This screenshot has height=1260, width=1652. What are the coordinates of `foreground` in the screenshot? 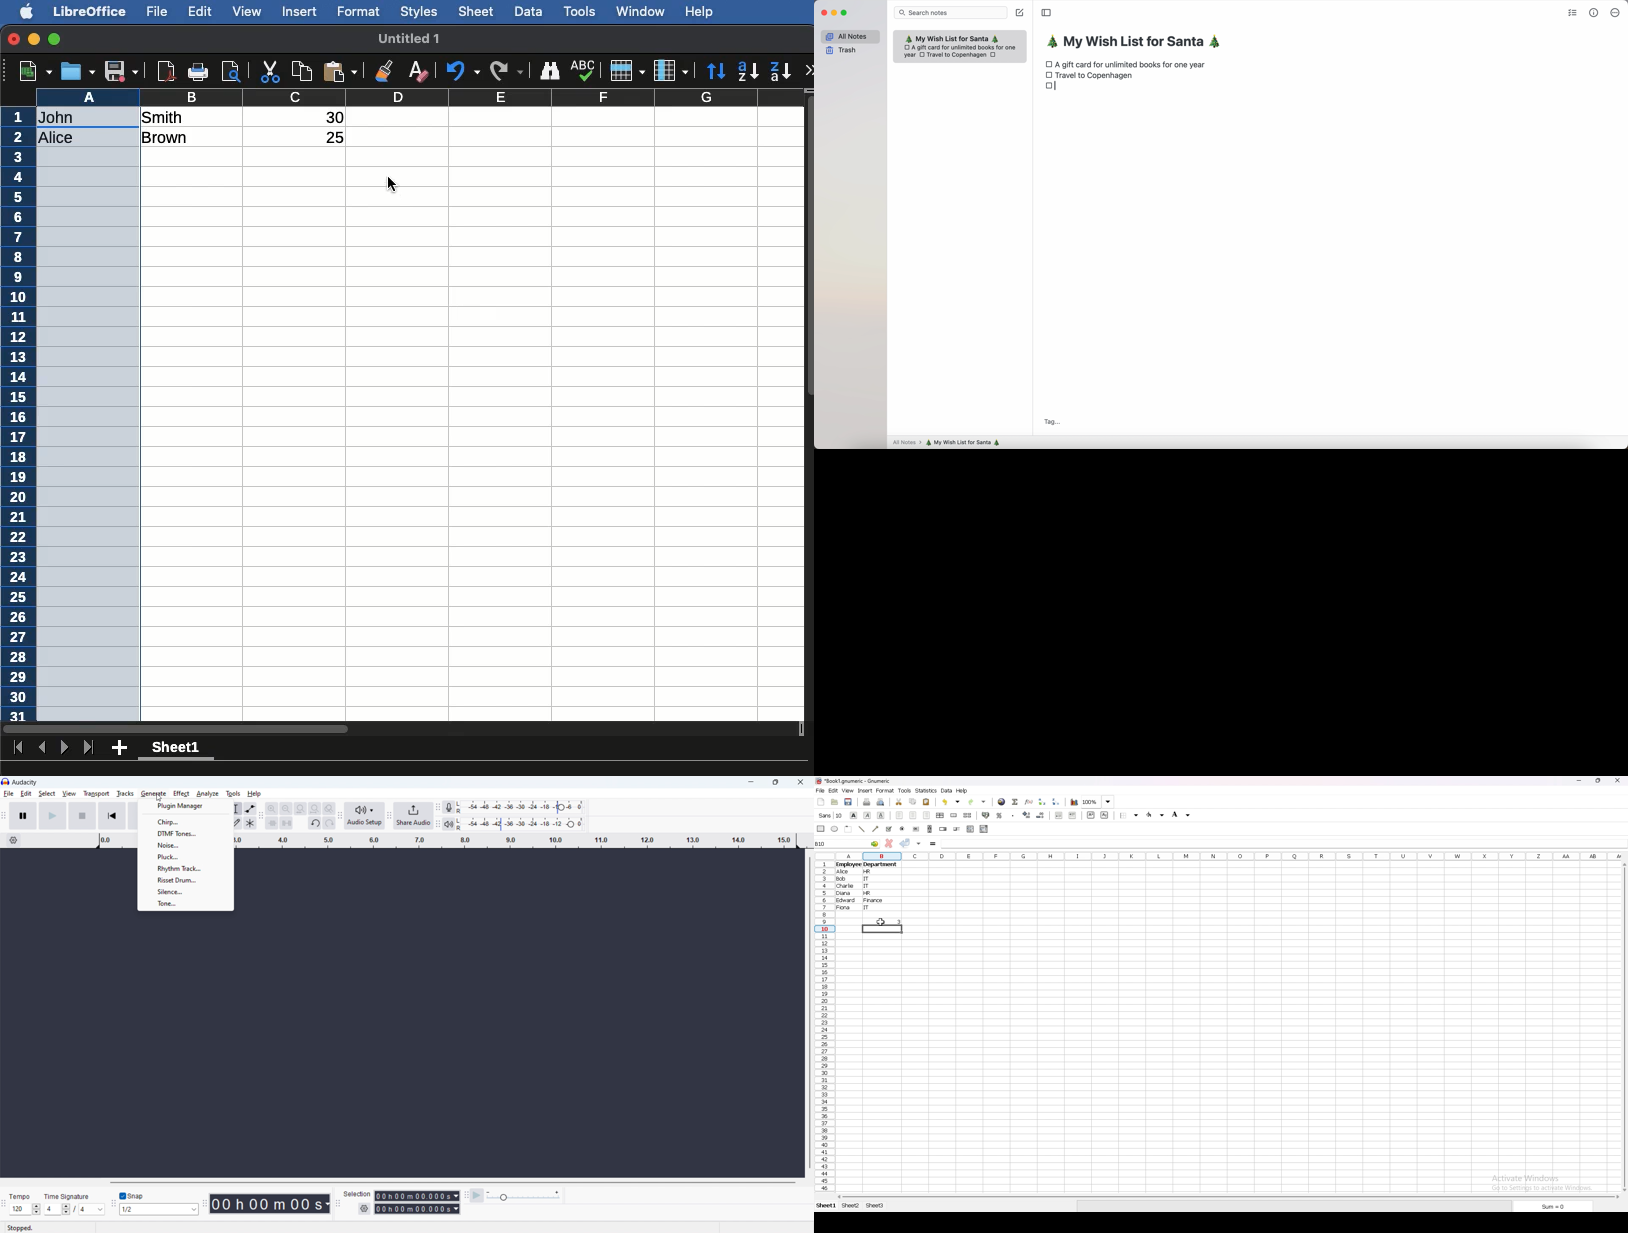 It's located at (1156, 815).